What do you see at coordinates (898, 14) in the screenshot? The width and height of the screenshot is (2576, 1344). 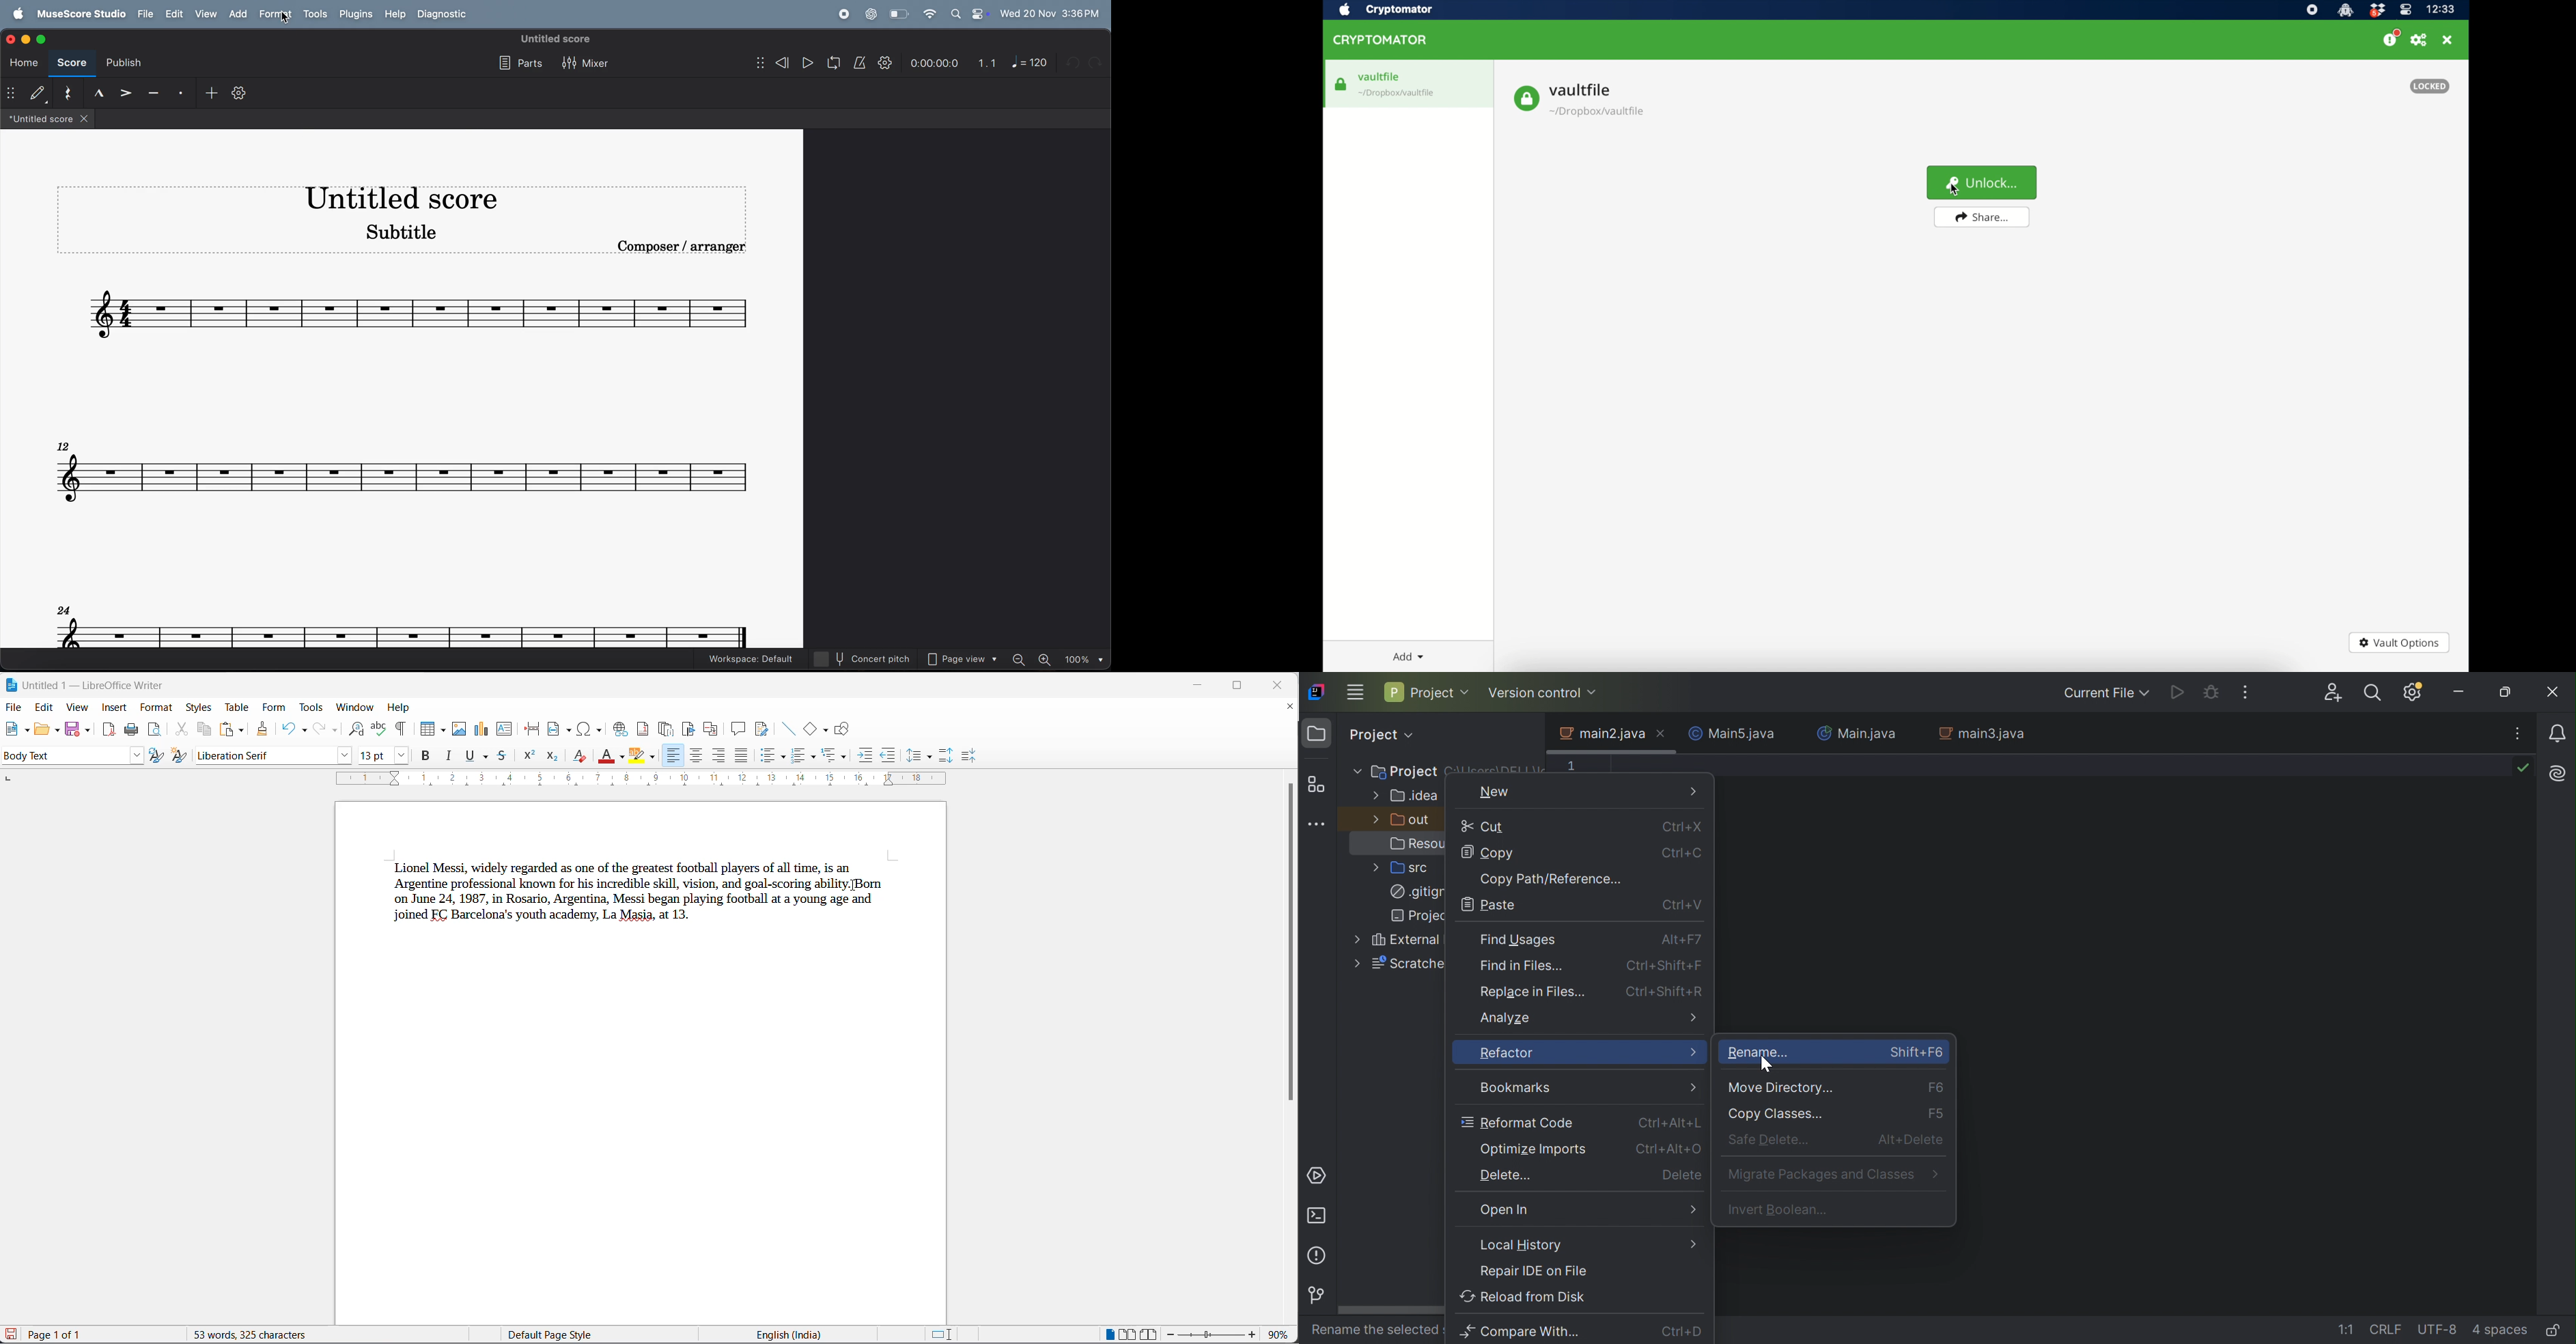 I see `battery` at bounding box center [898, 14].